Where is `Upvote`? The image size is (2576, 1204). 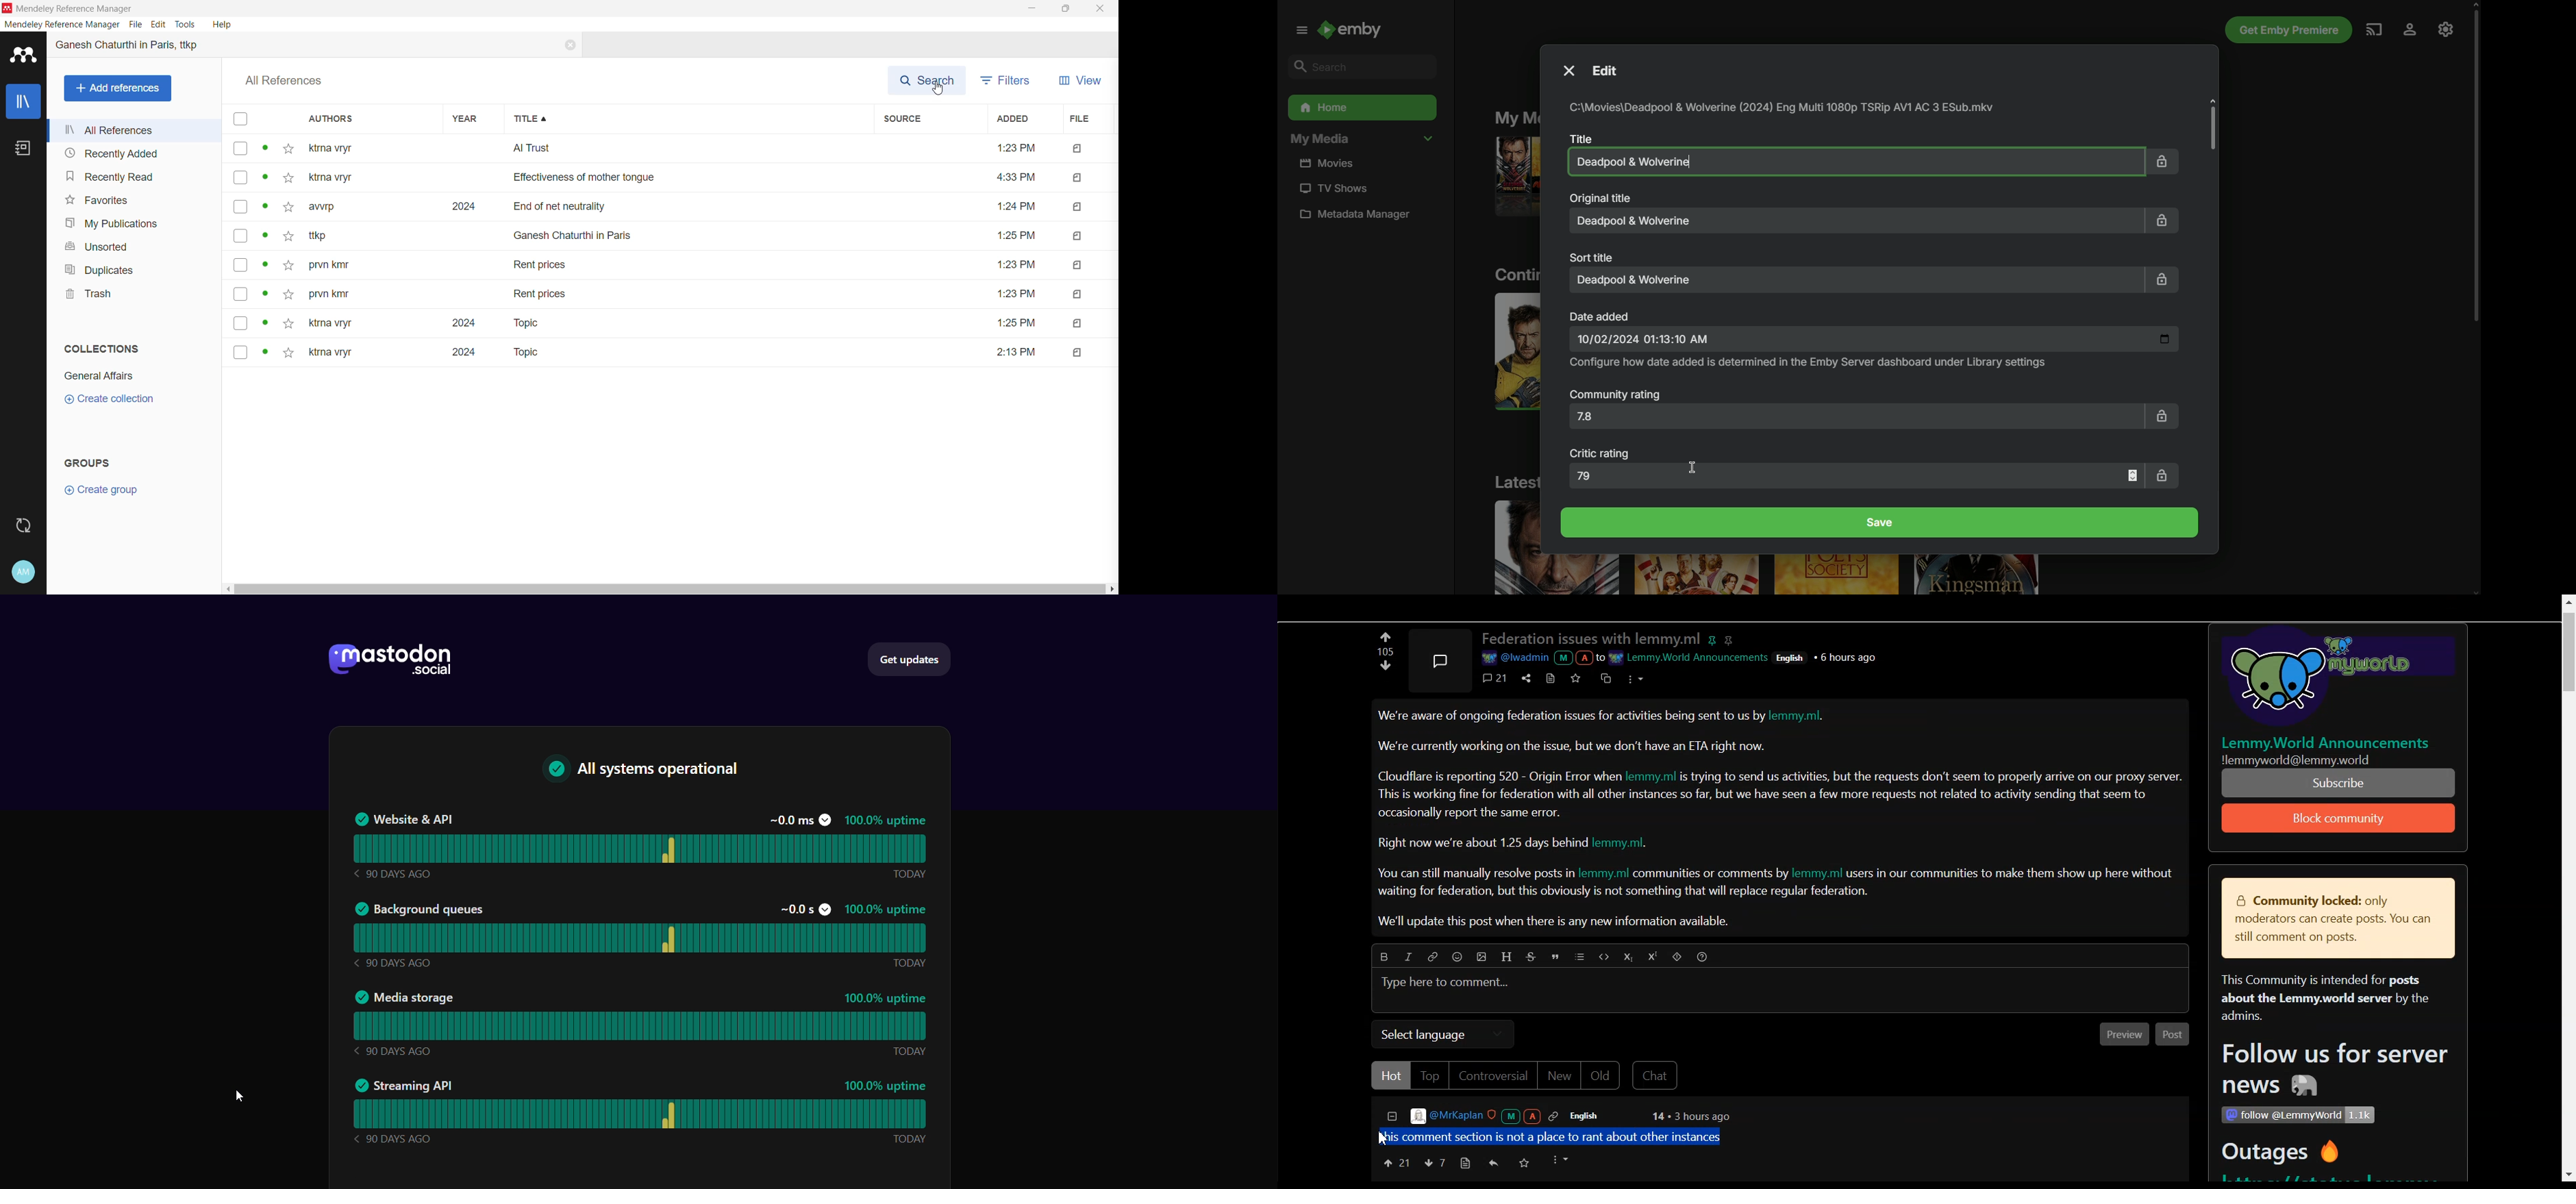 Upvote is located at coordinates (1386, 670).